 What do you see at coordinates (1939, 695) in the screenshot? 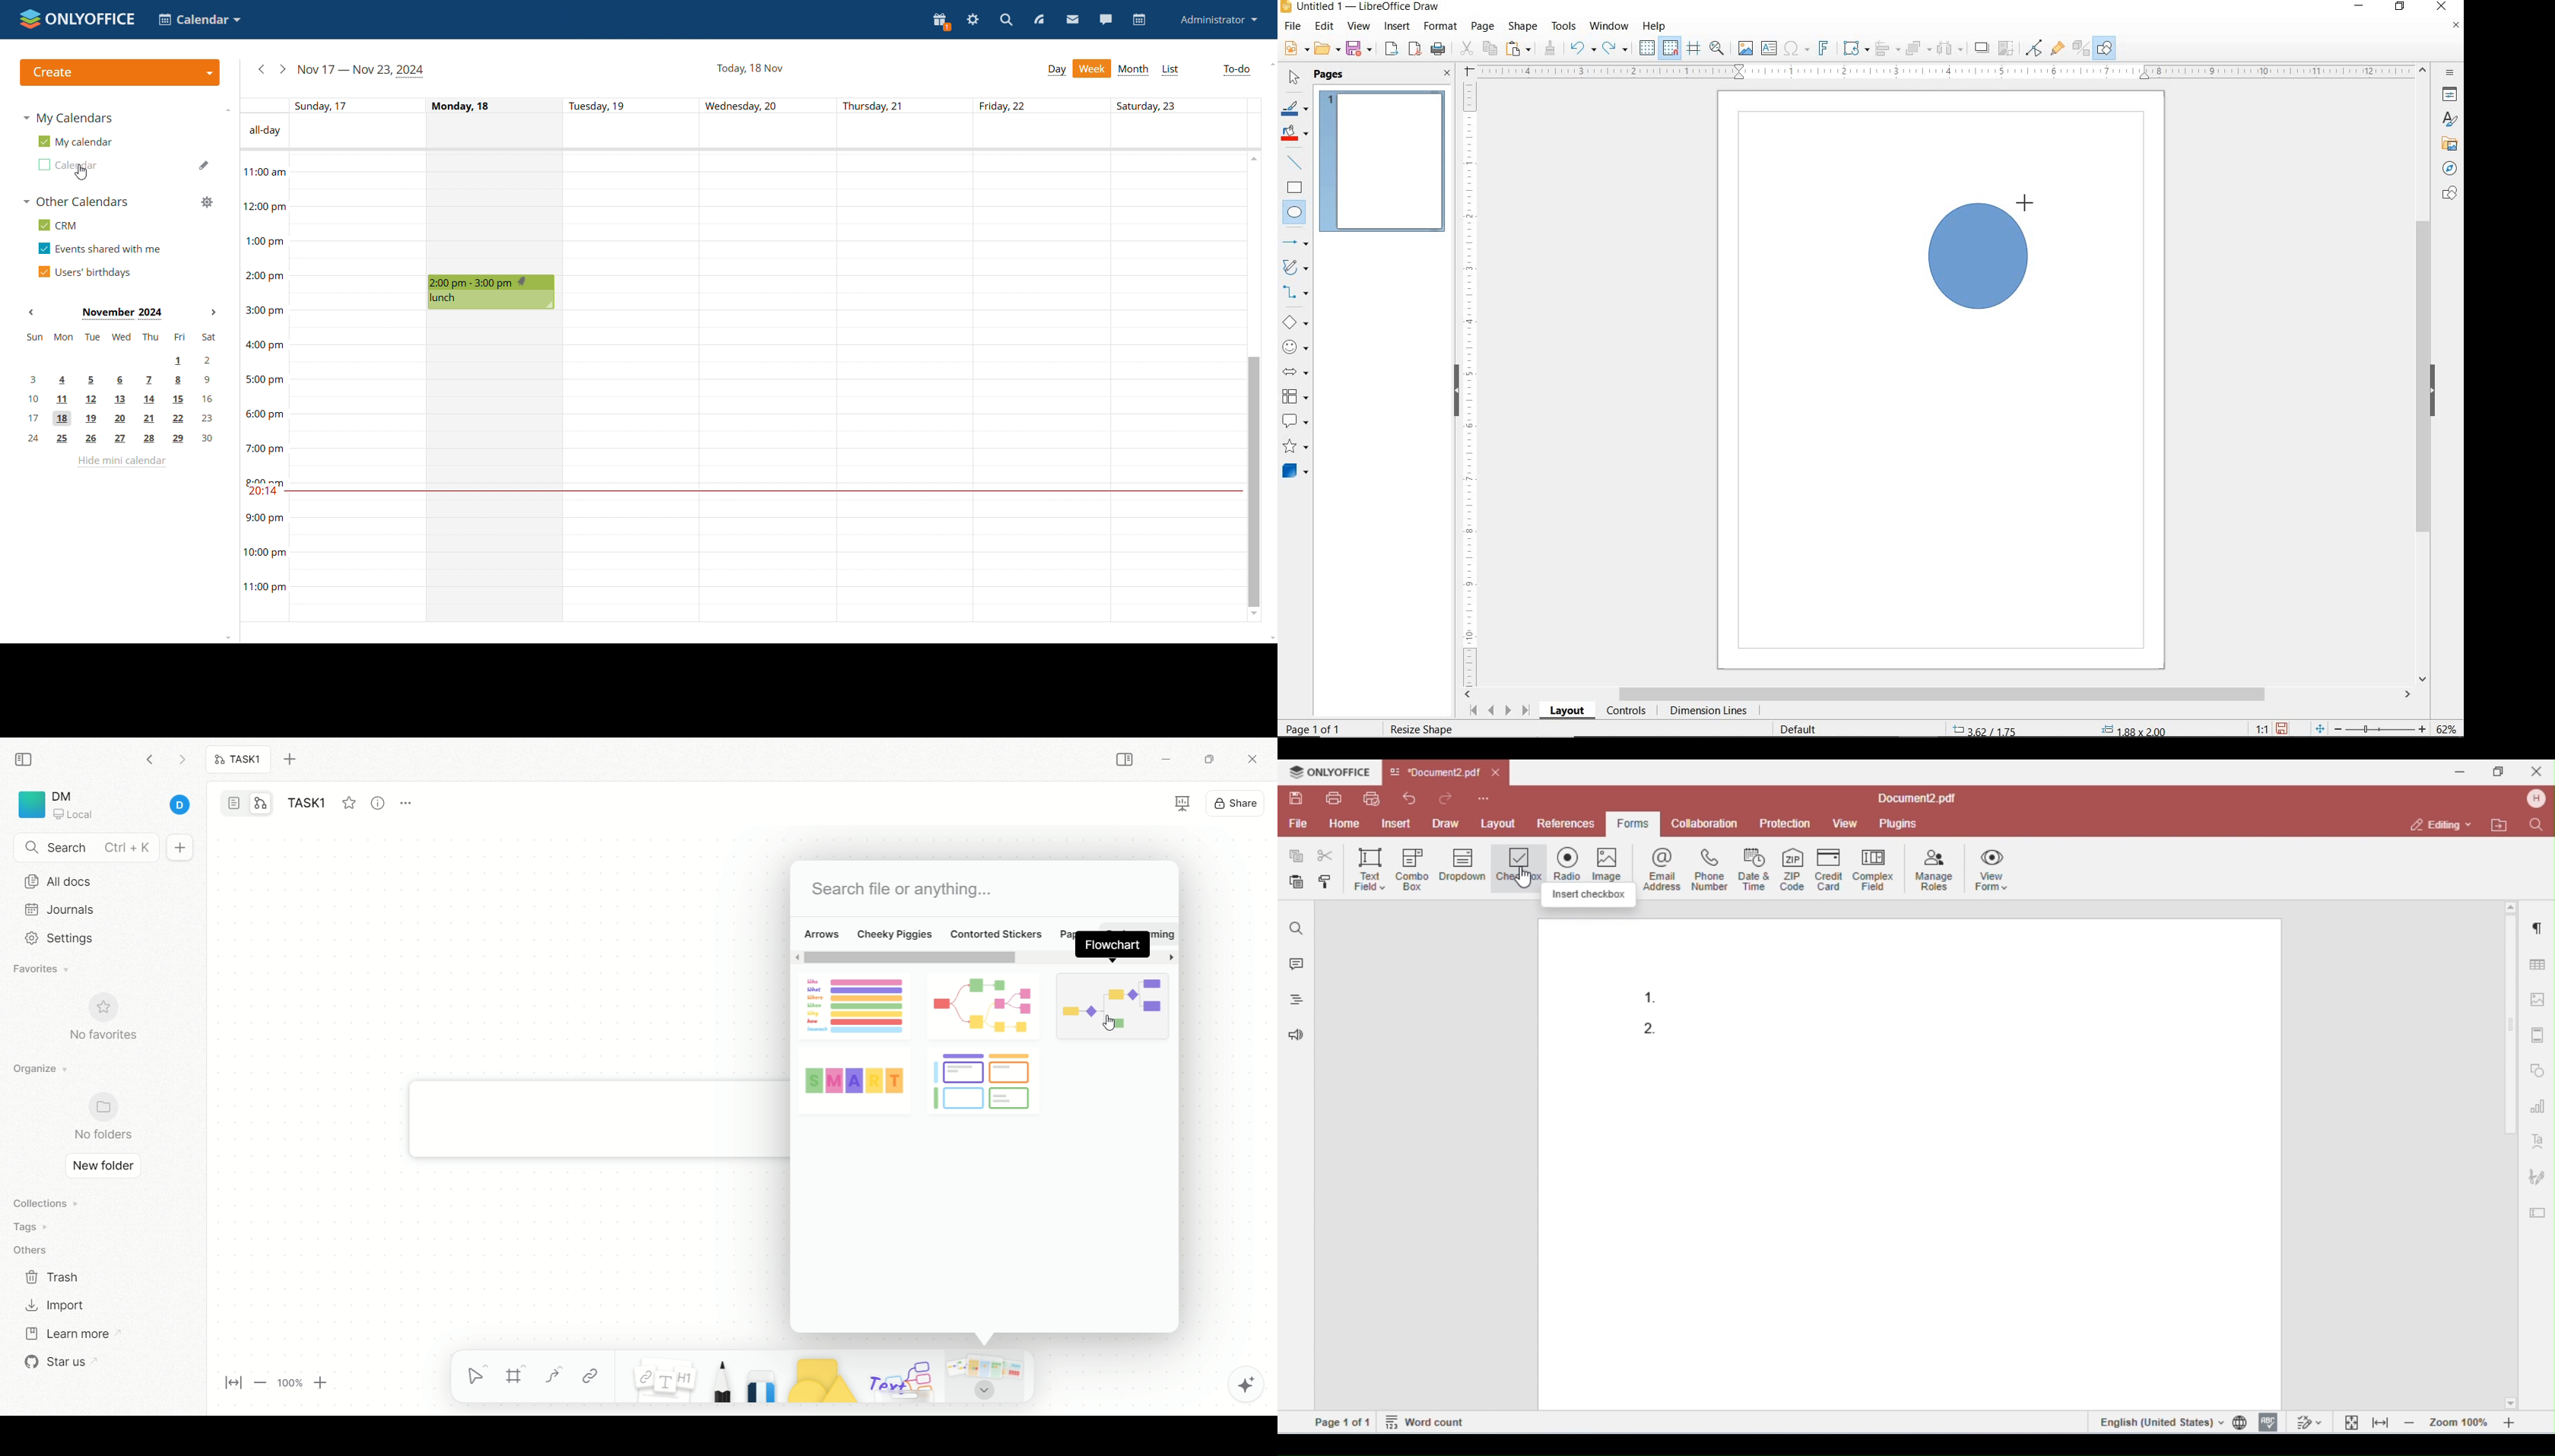
I see `SCROLLBAR` at bounding box center [1939, 695].